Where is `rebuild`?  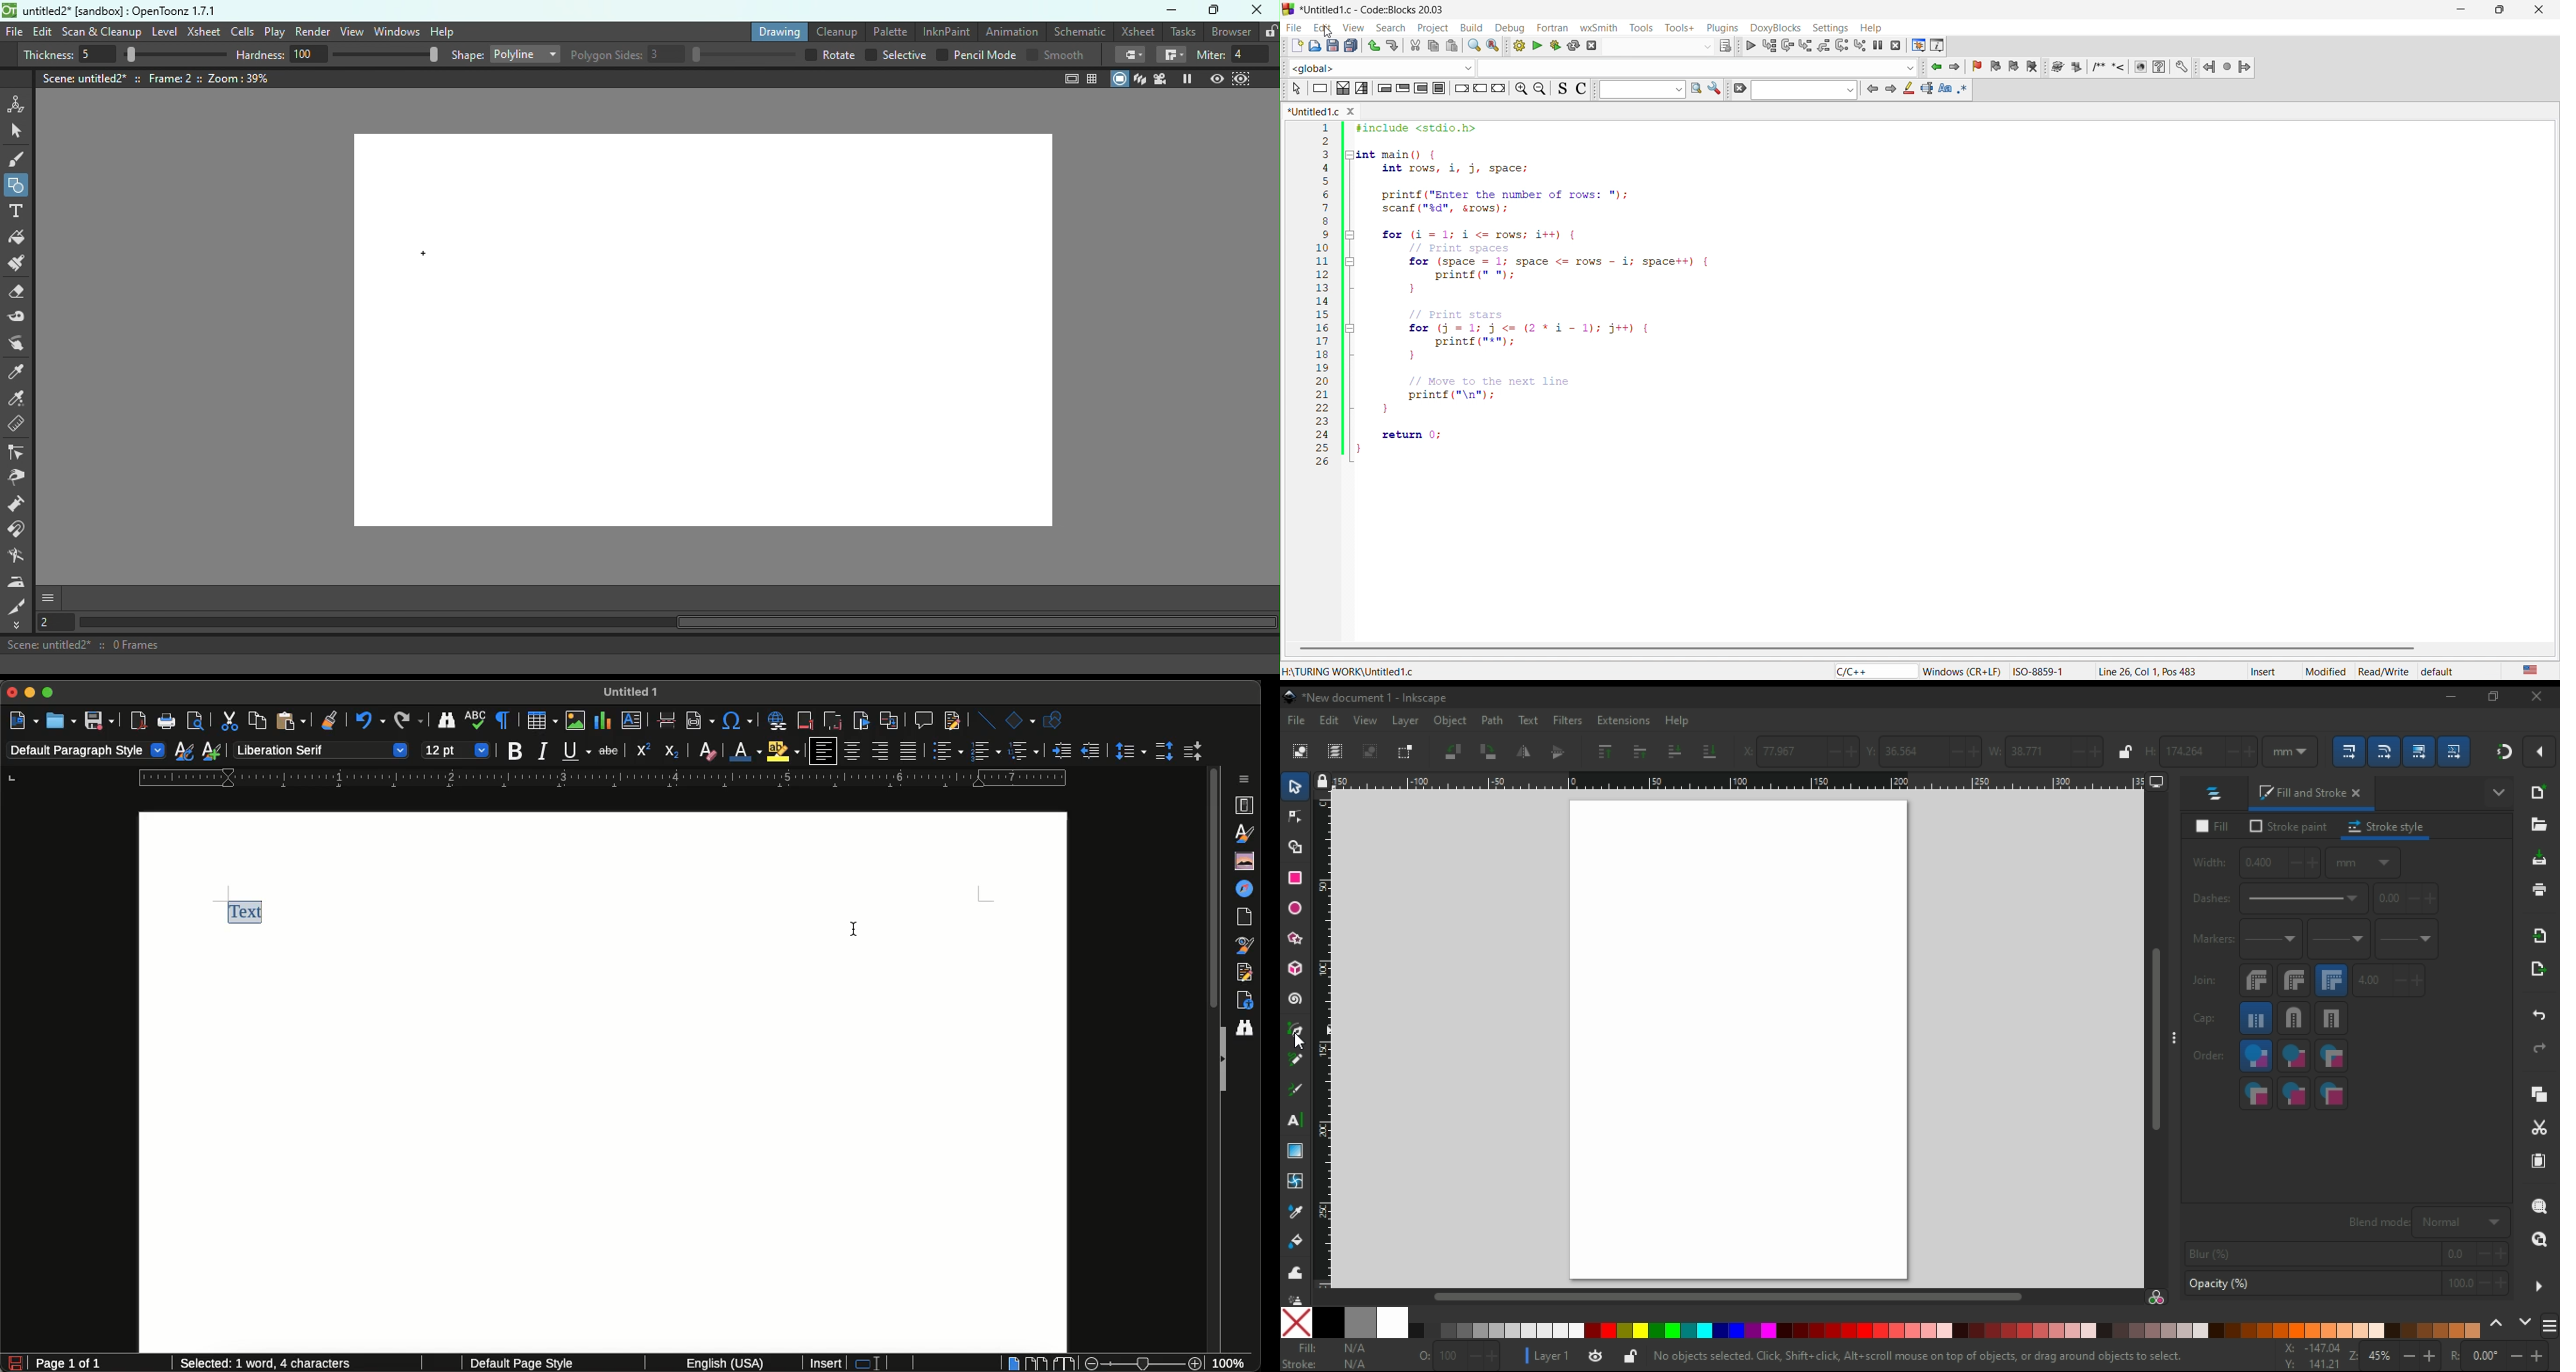
rebuild is located at coordinates (1575, 45).